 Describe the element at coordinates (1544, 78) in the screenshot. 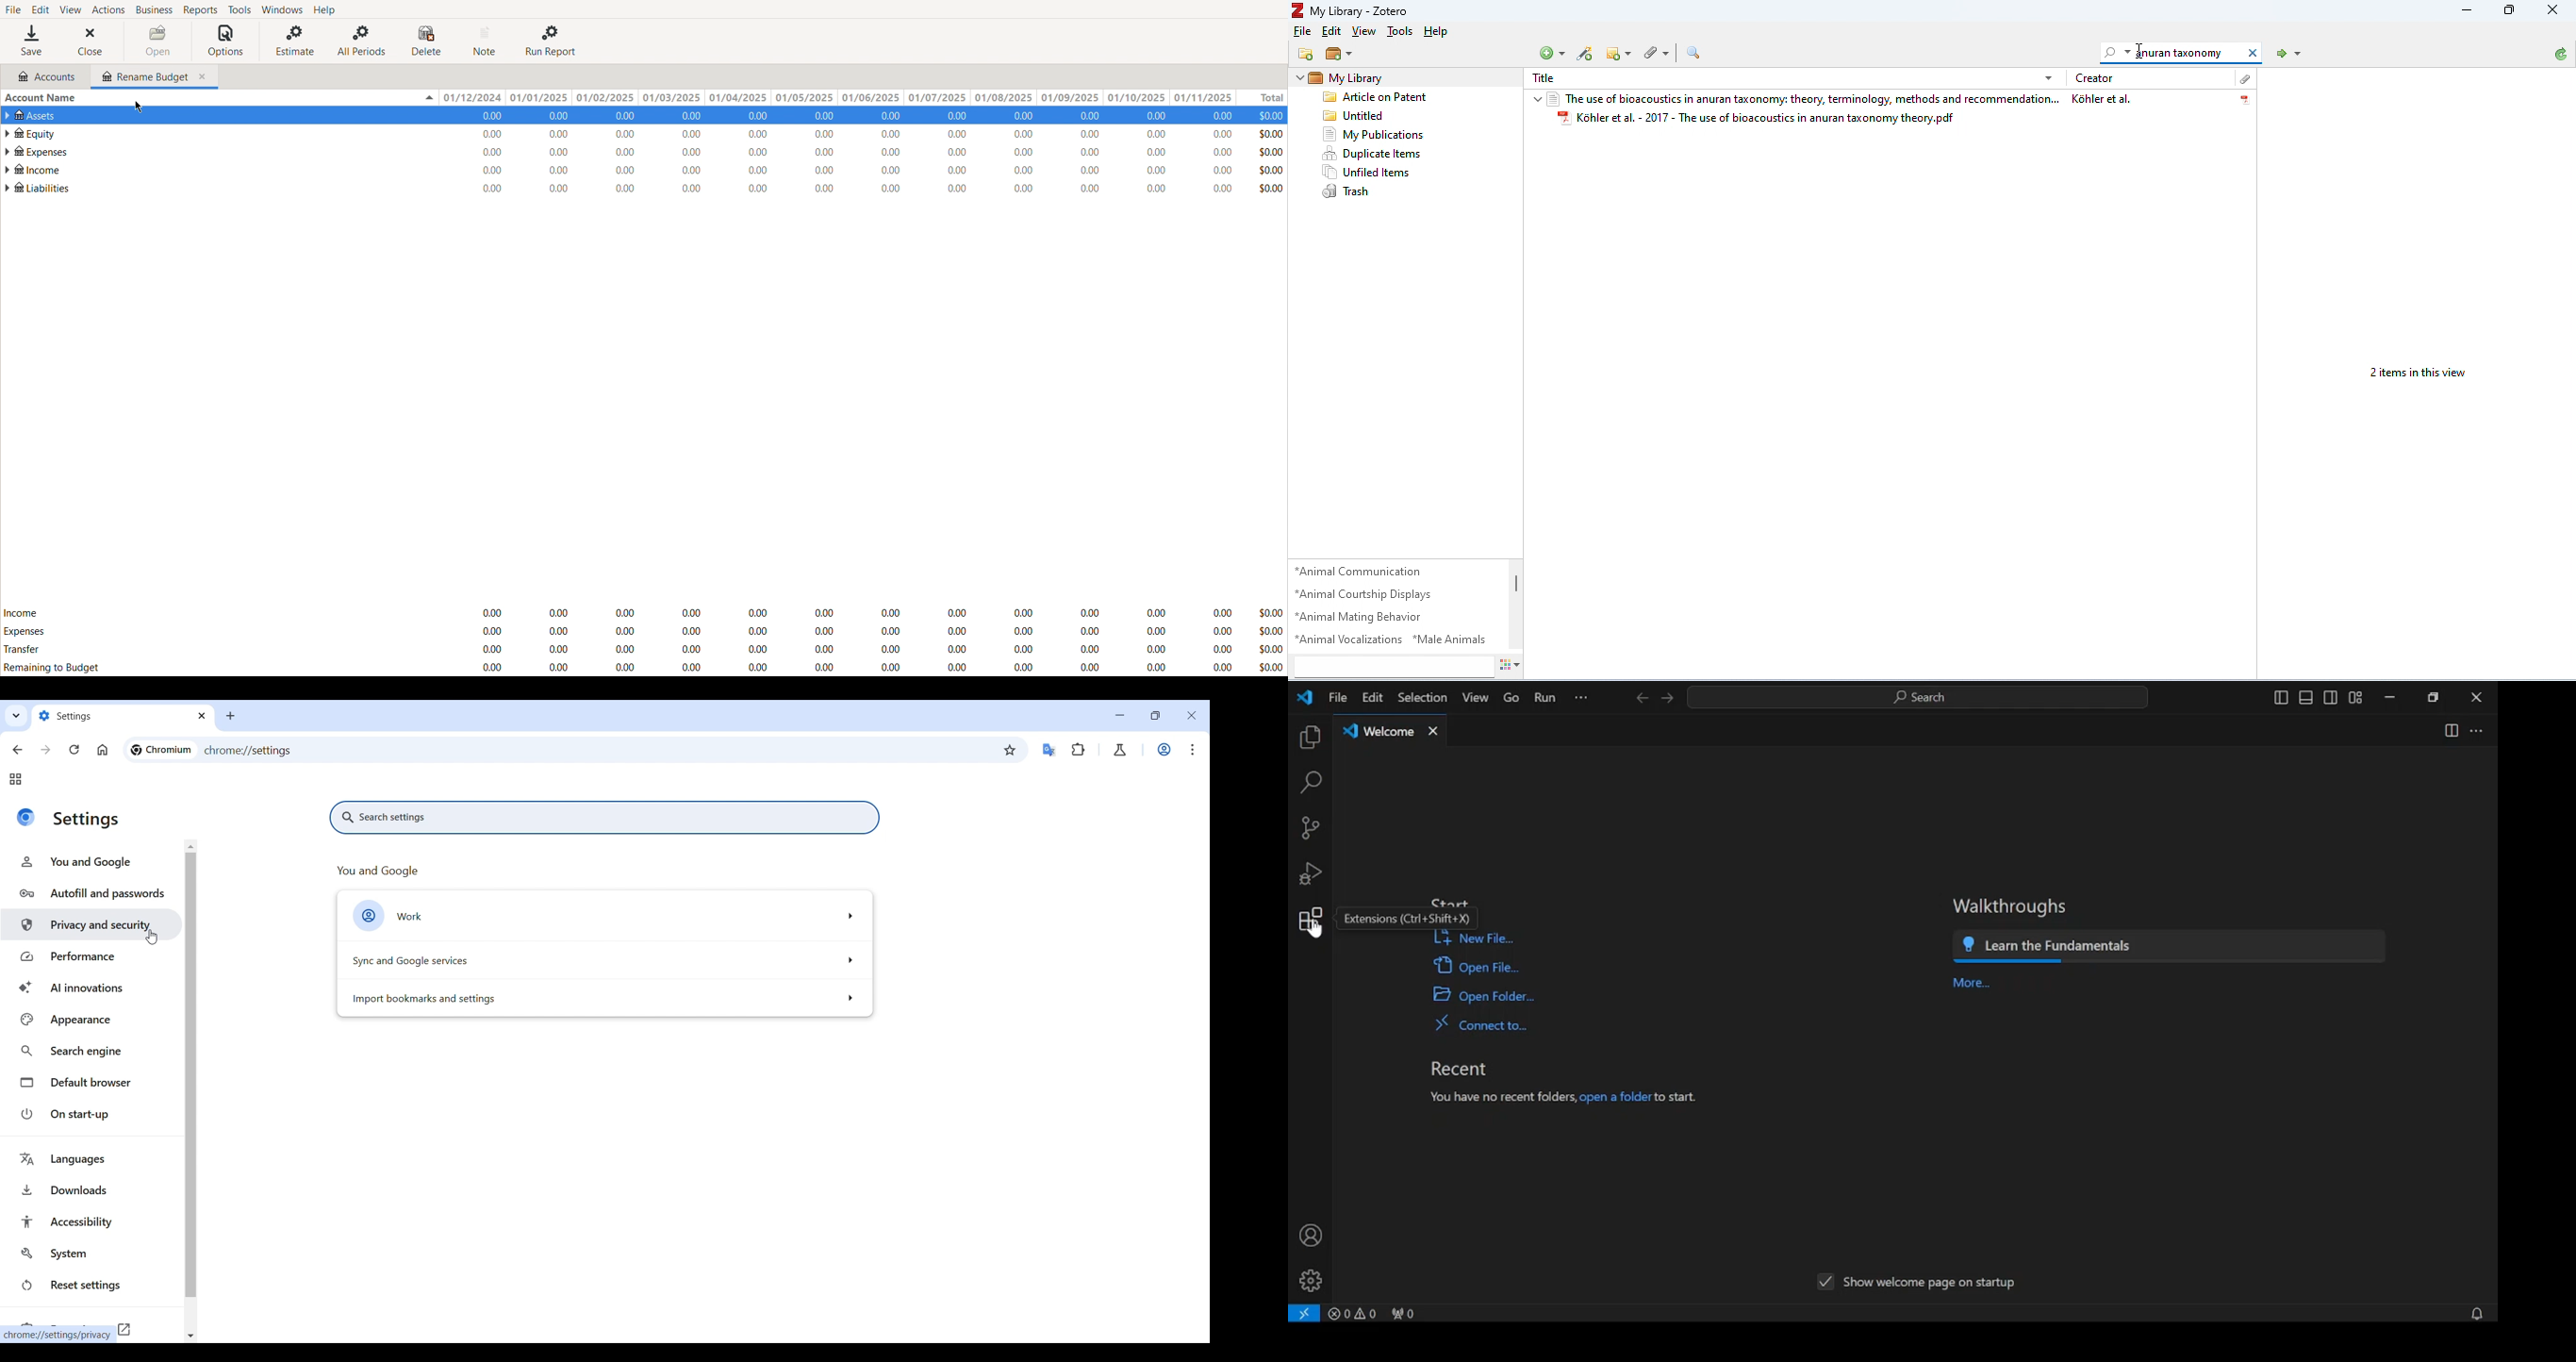

I see `Title` at that location.